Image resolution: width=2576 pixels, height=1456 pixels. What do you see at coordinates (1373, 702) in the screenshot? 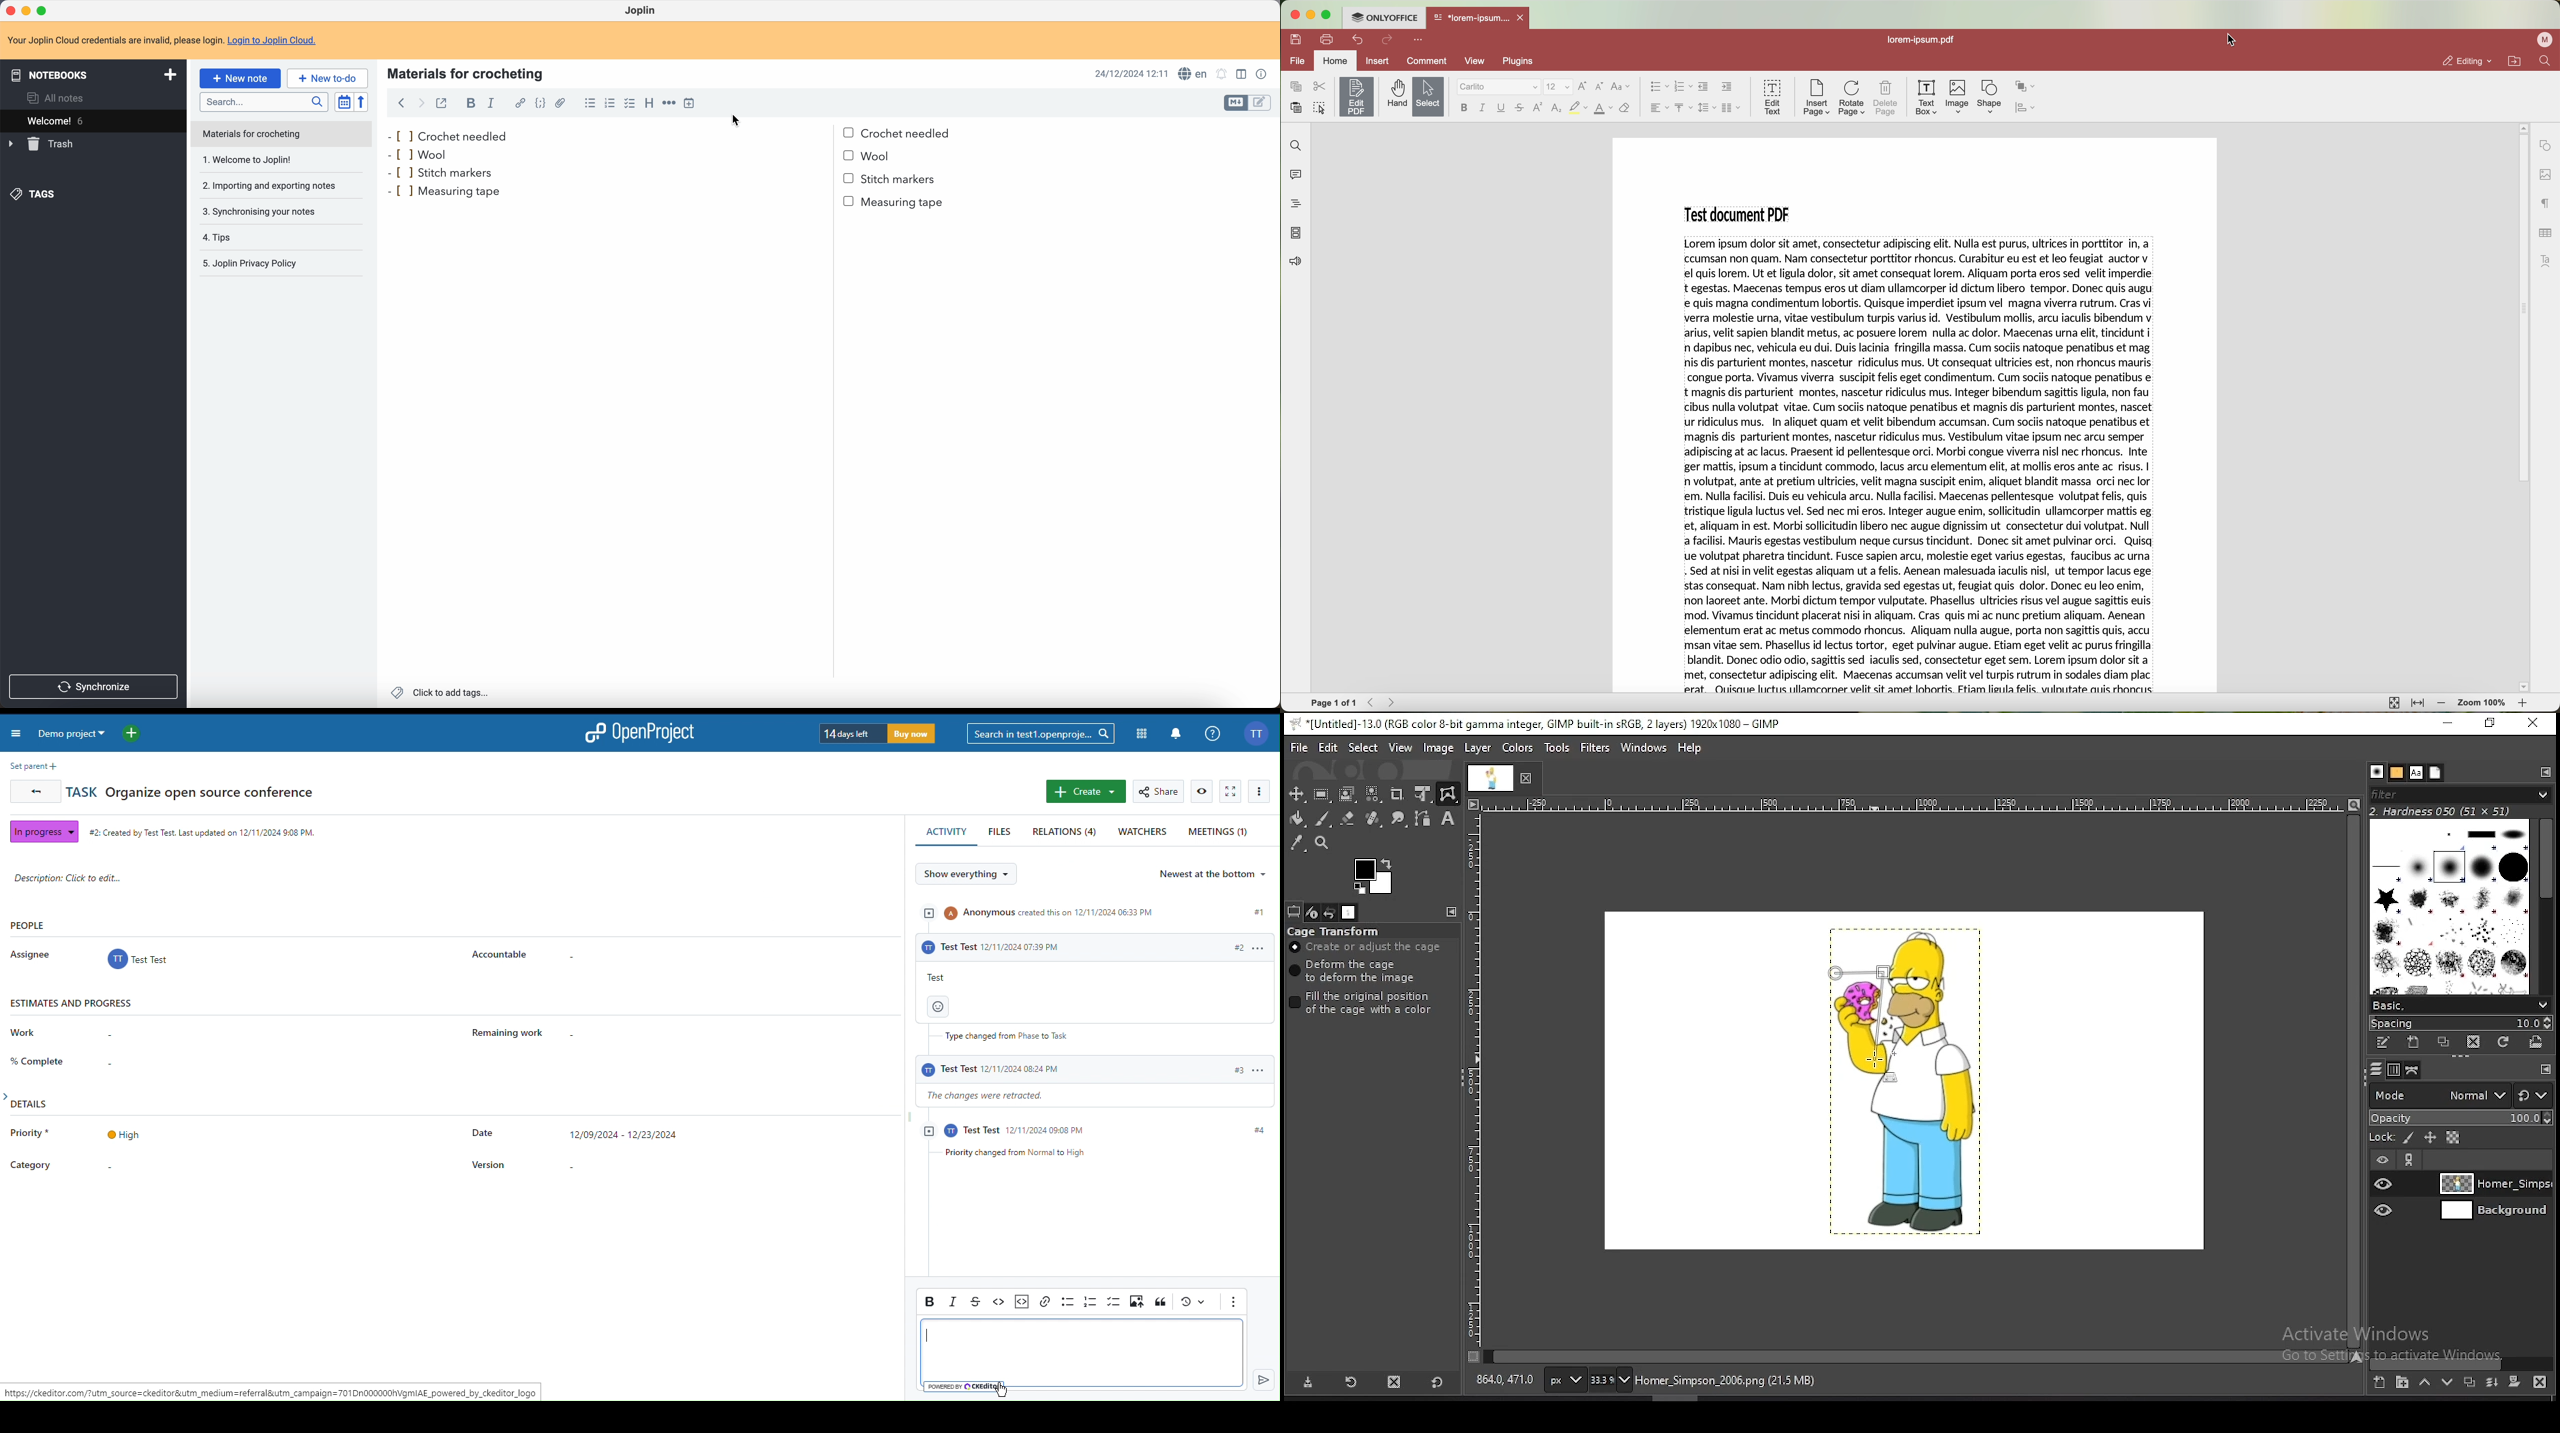
I see `Backward` at bounding box center [1373, 702].